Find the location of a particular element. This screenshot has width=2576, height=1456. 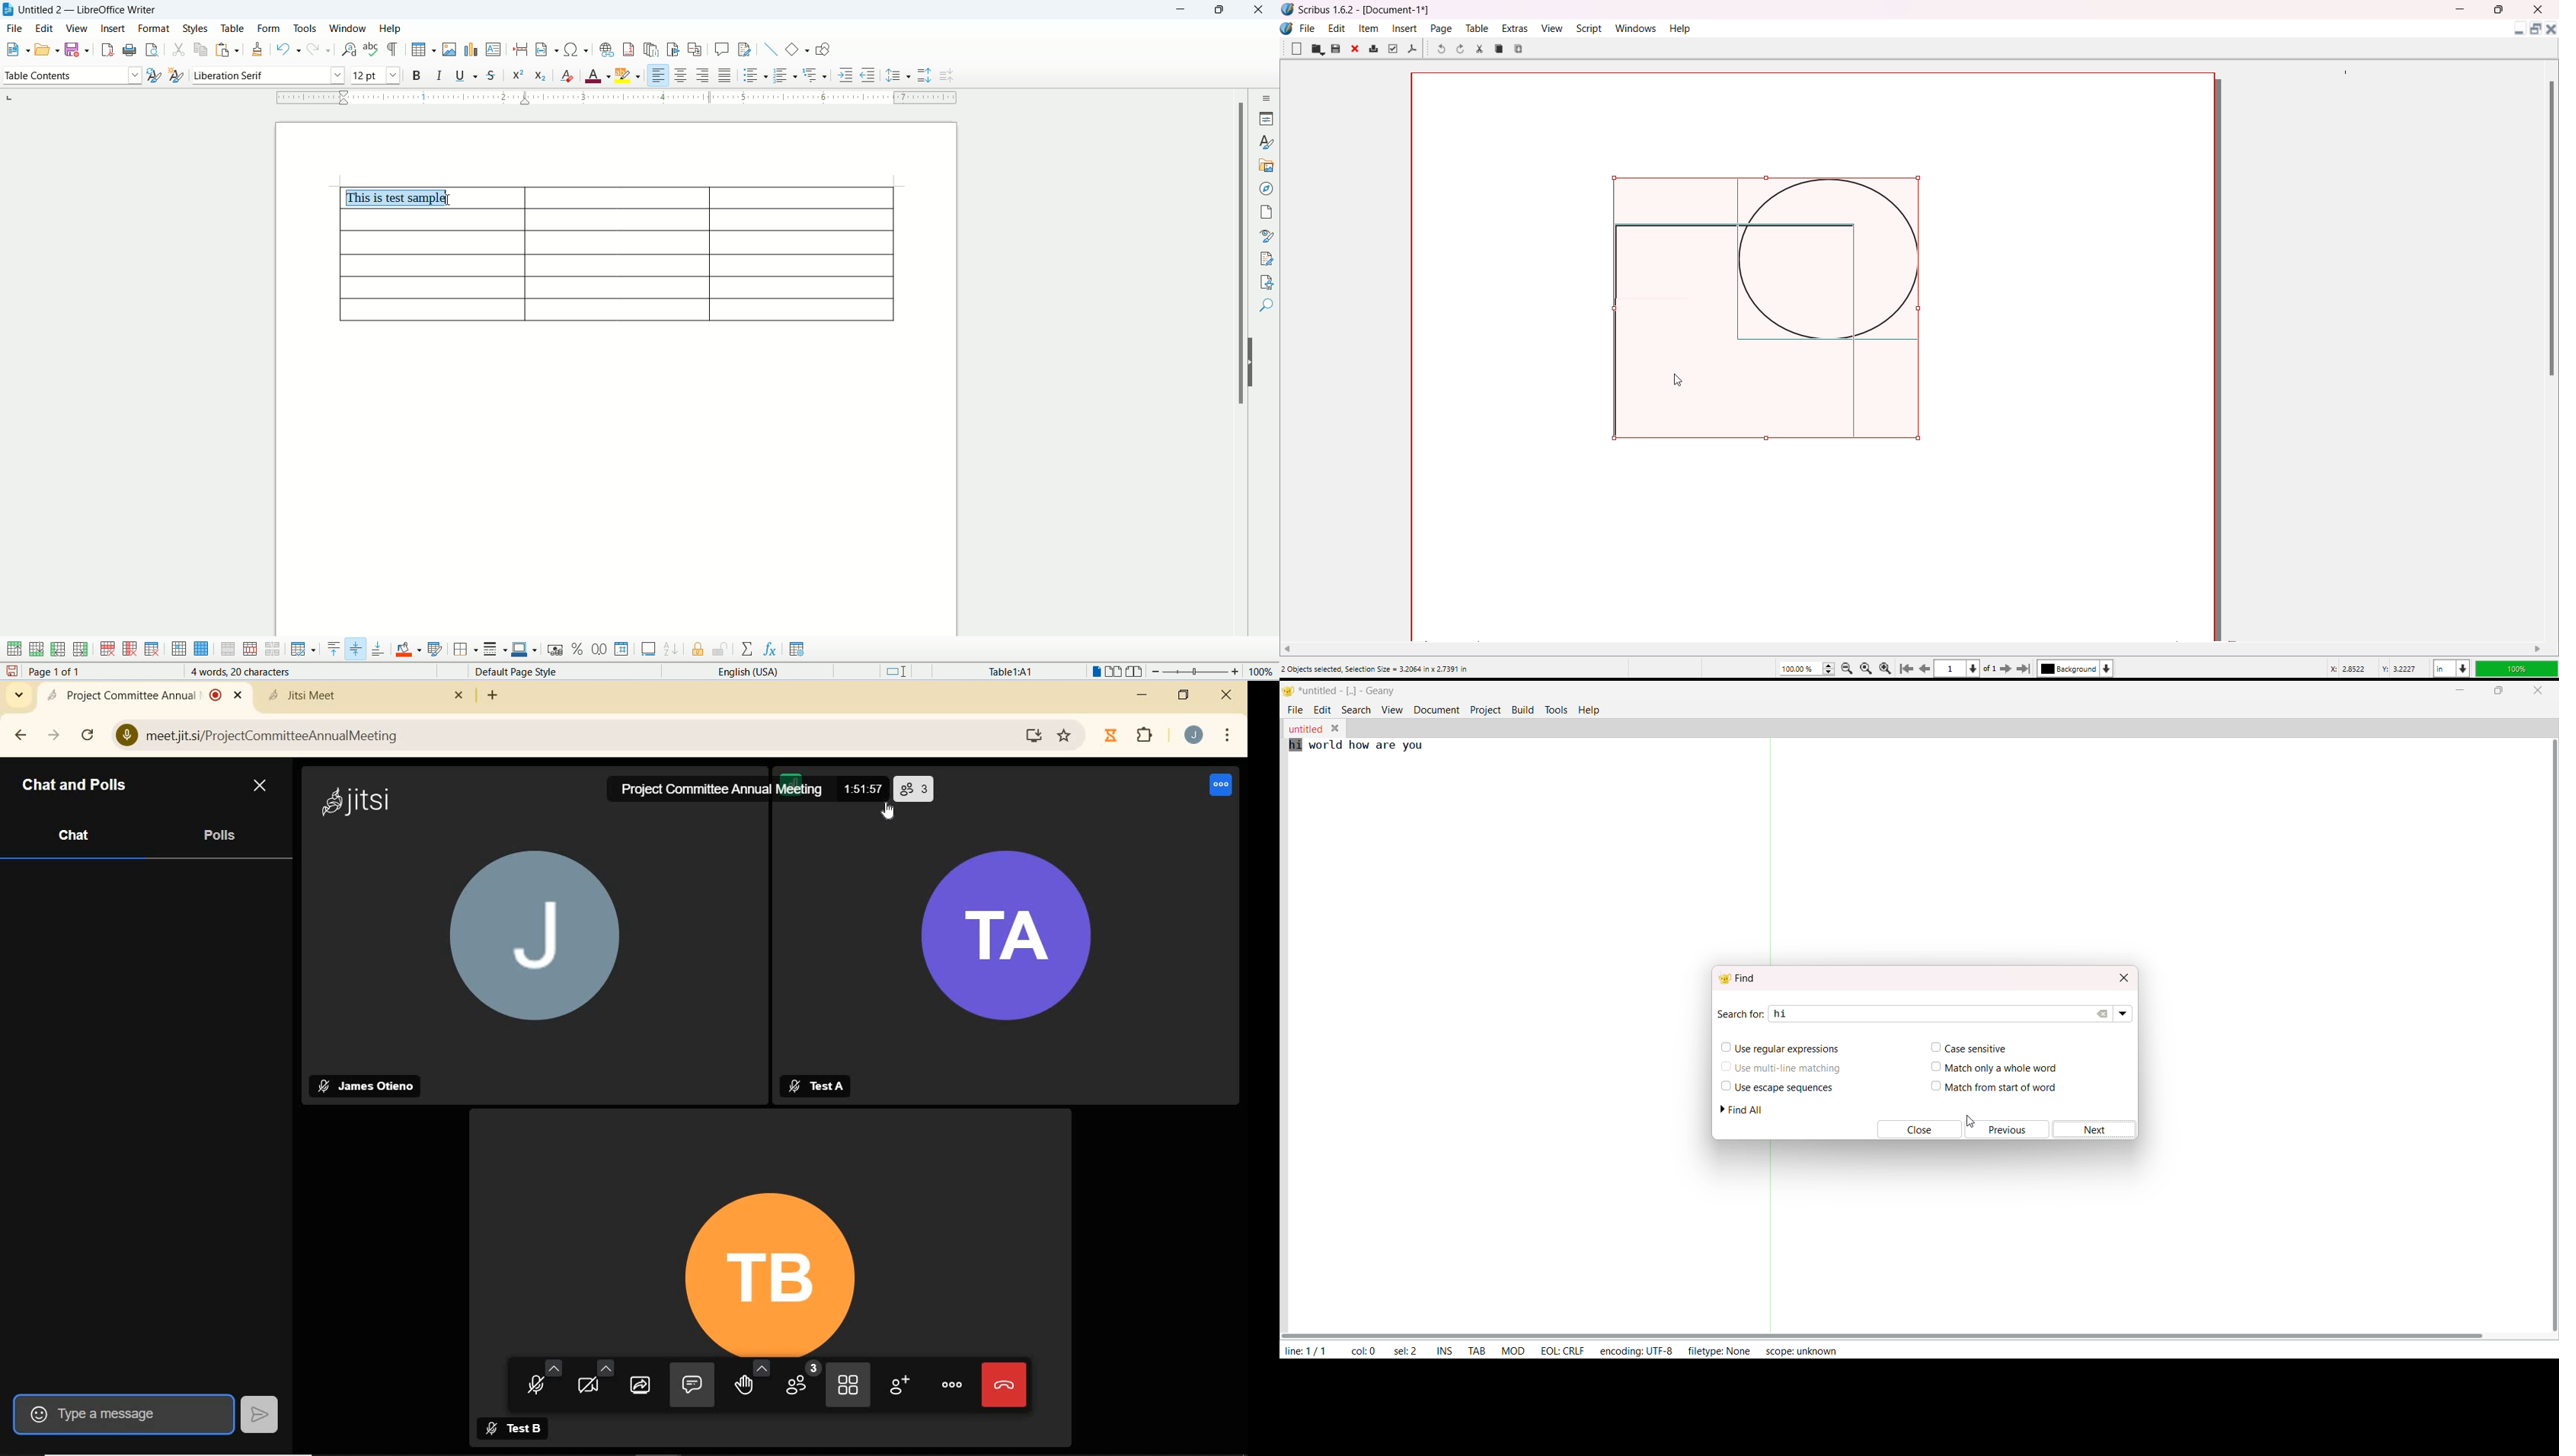

redo is located at coordinates (320, 49).